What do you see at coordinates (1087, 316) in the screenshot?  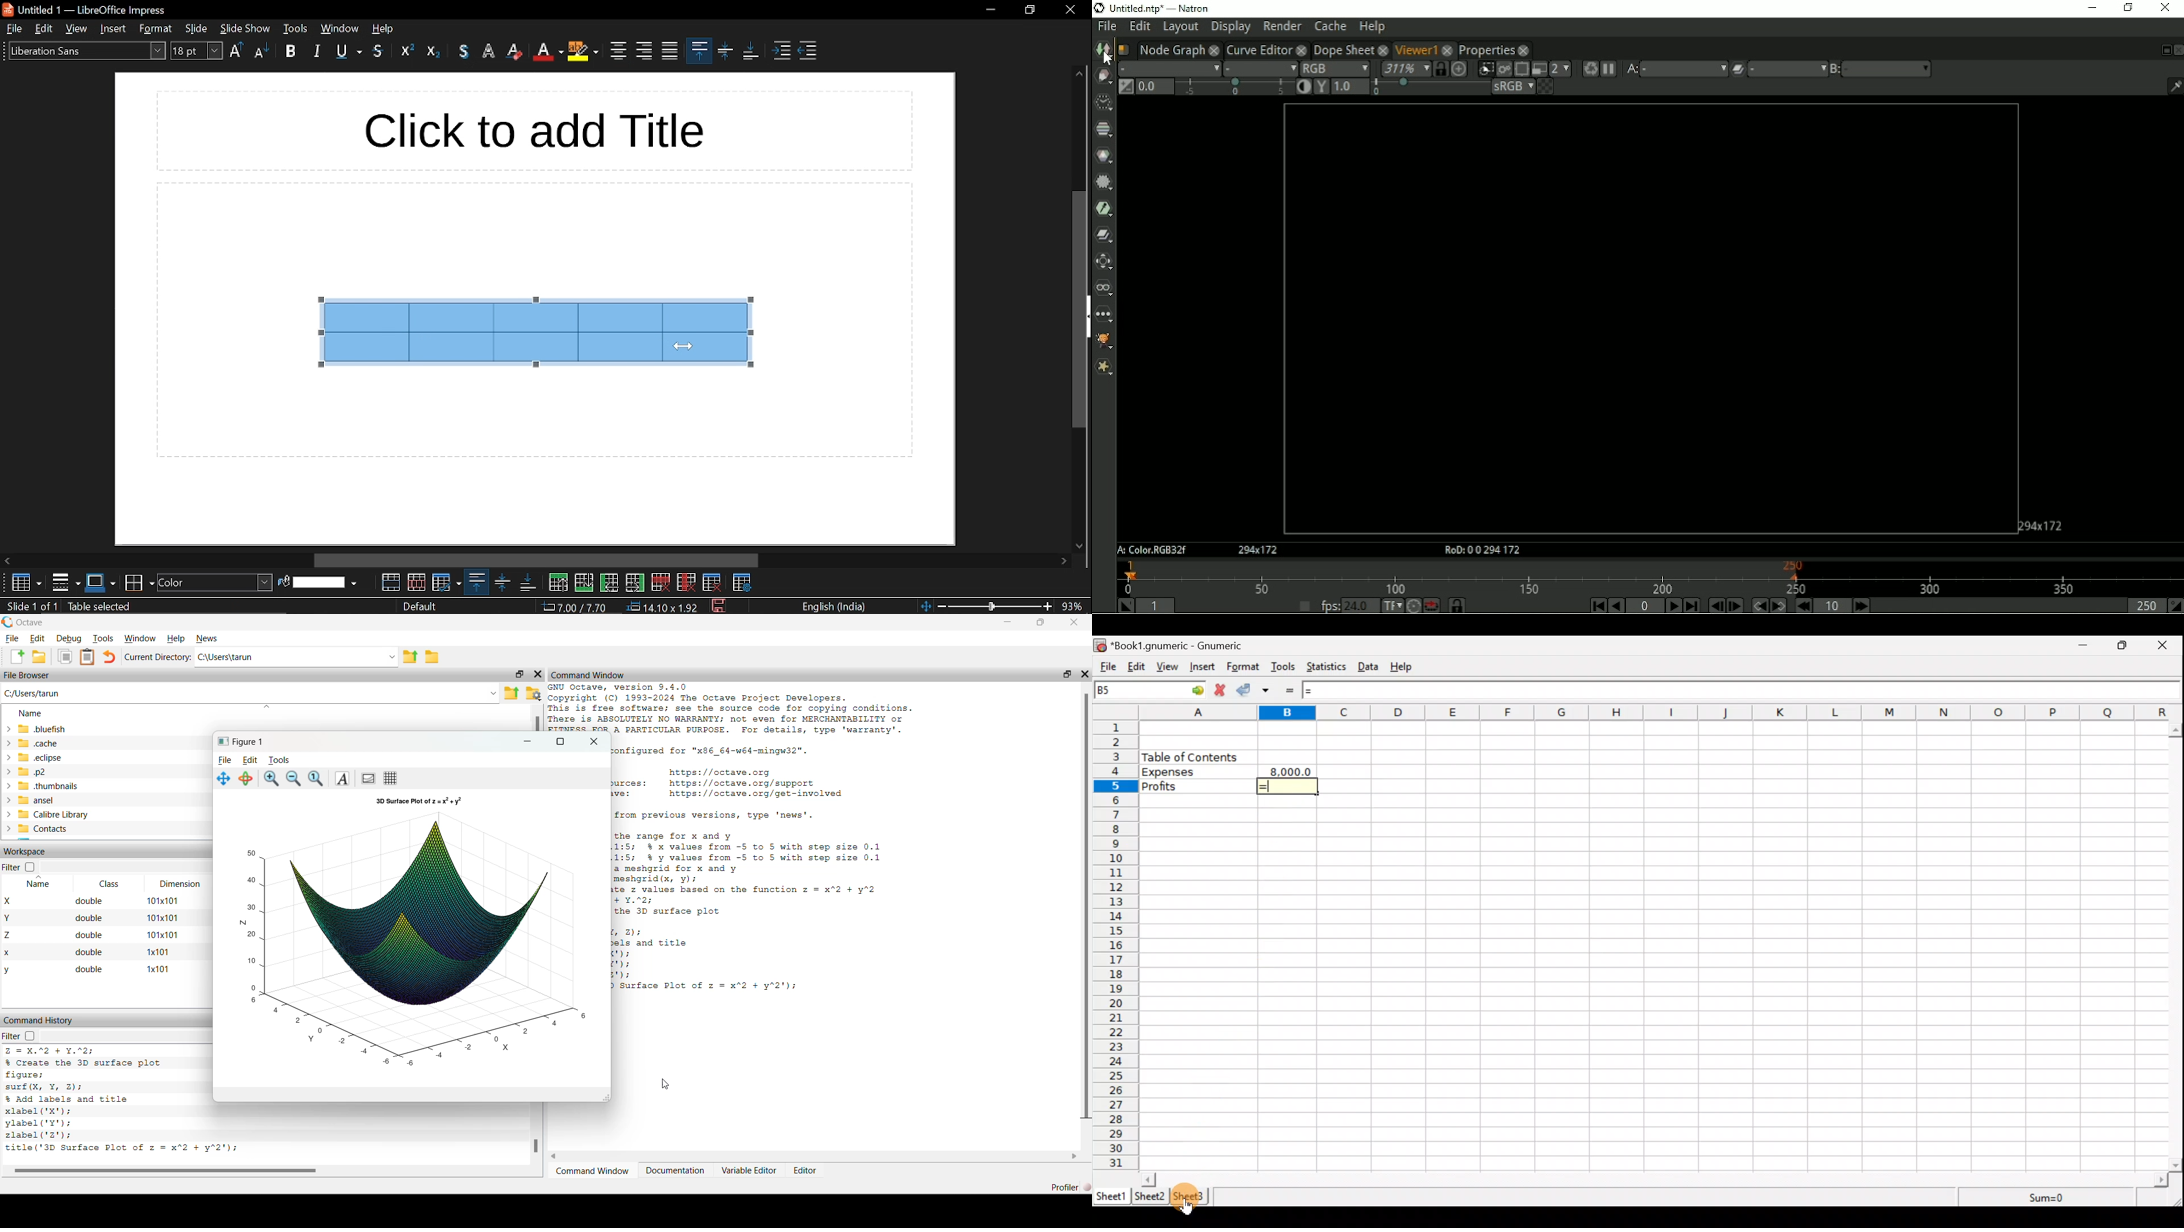 I see `expand sidebar` at bounding box center [1087, 316].